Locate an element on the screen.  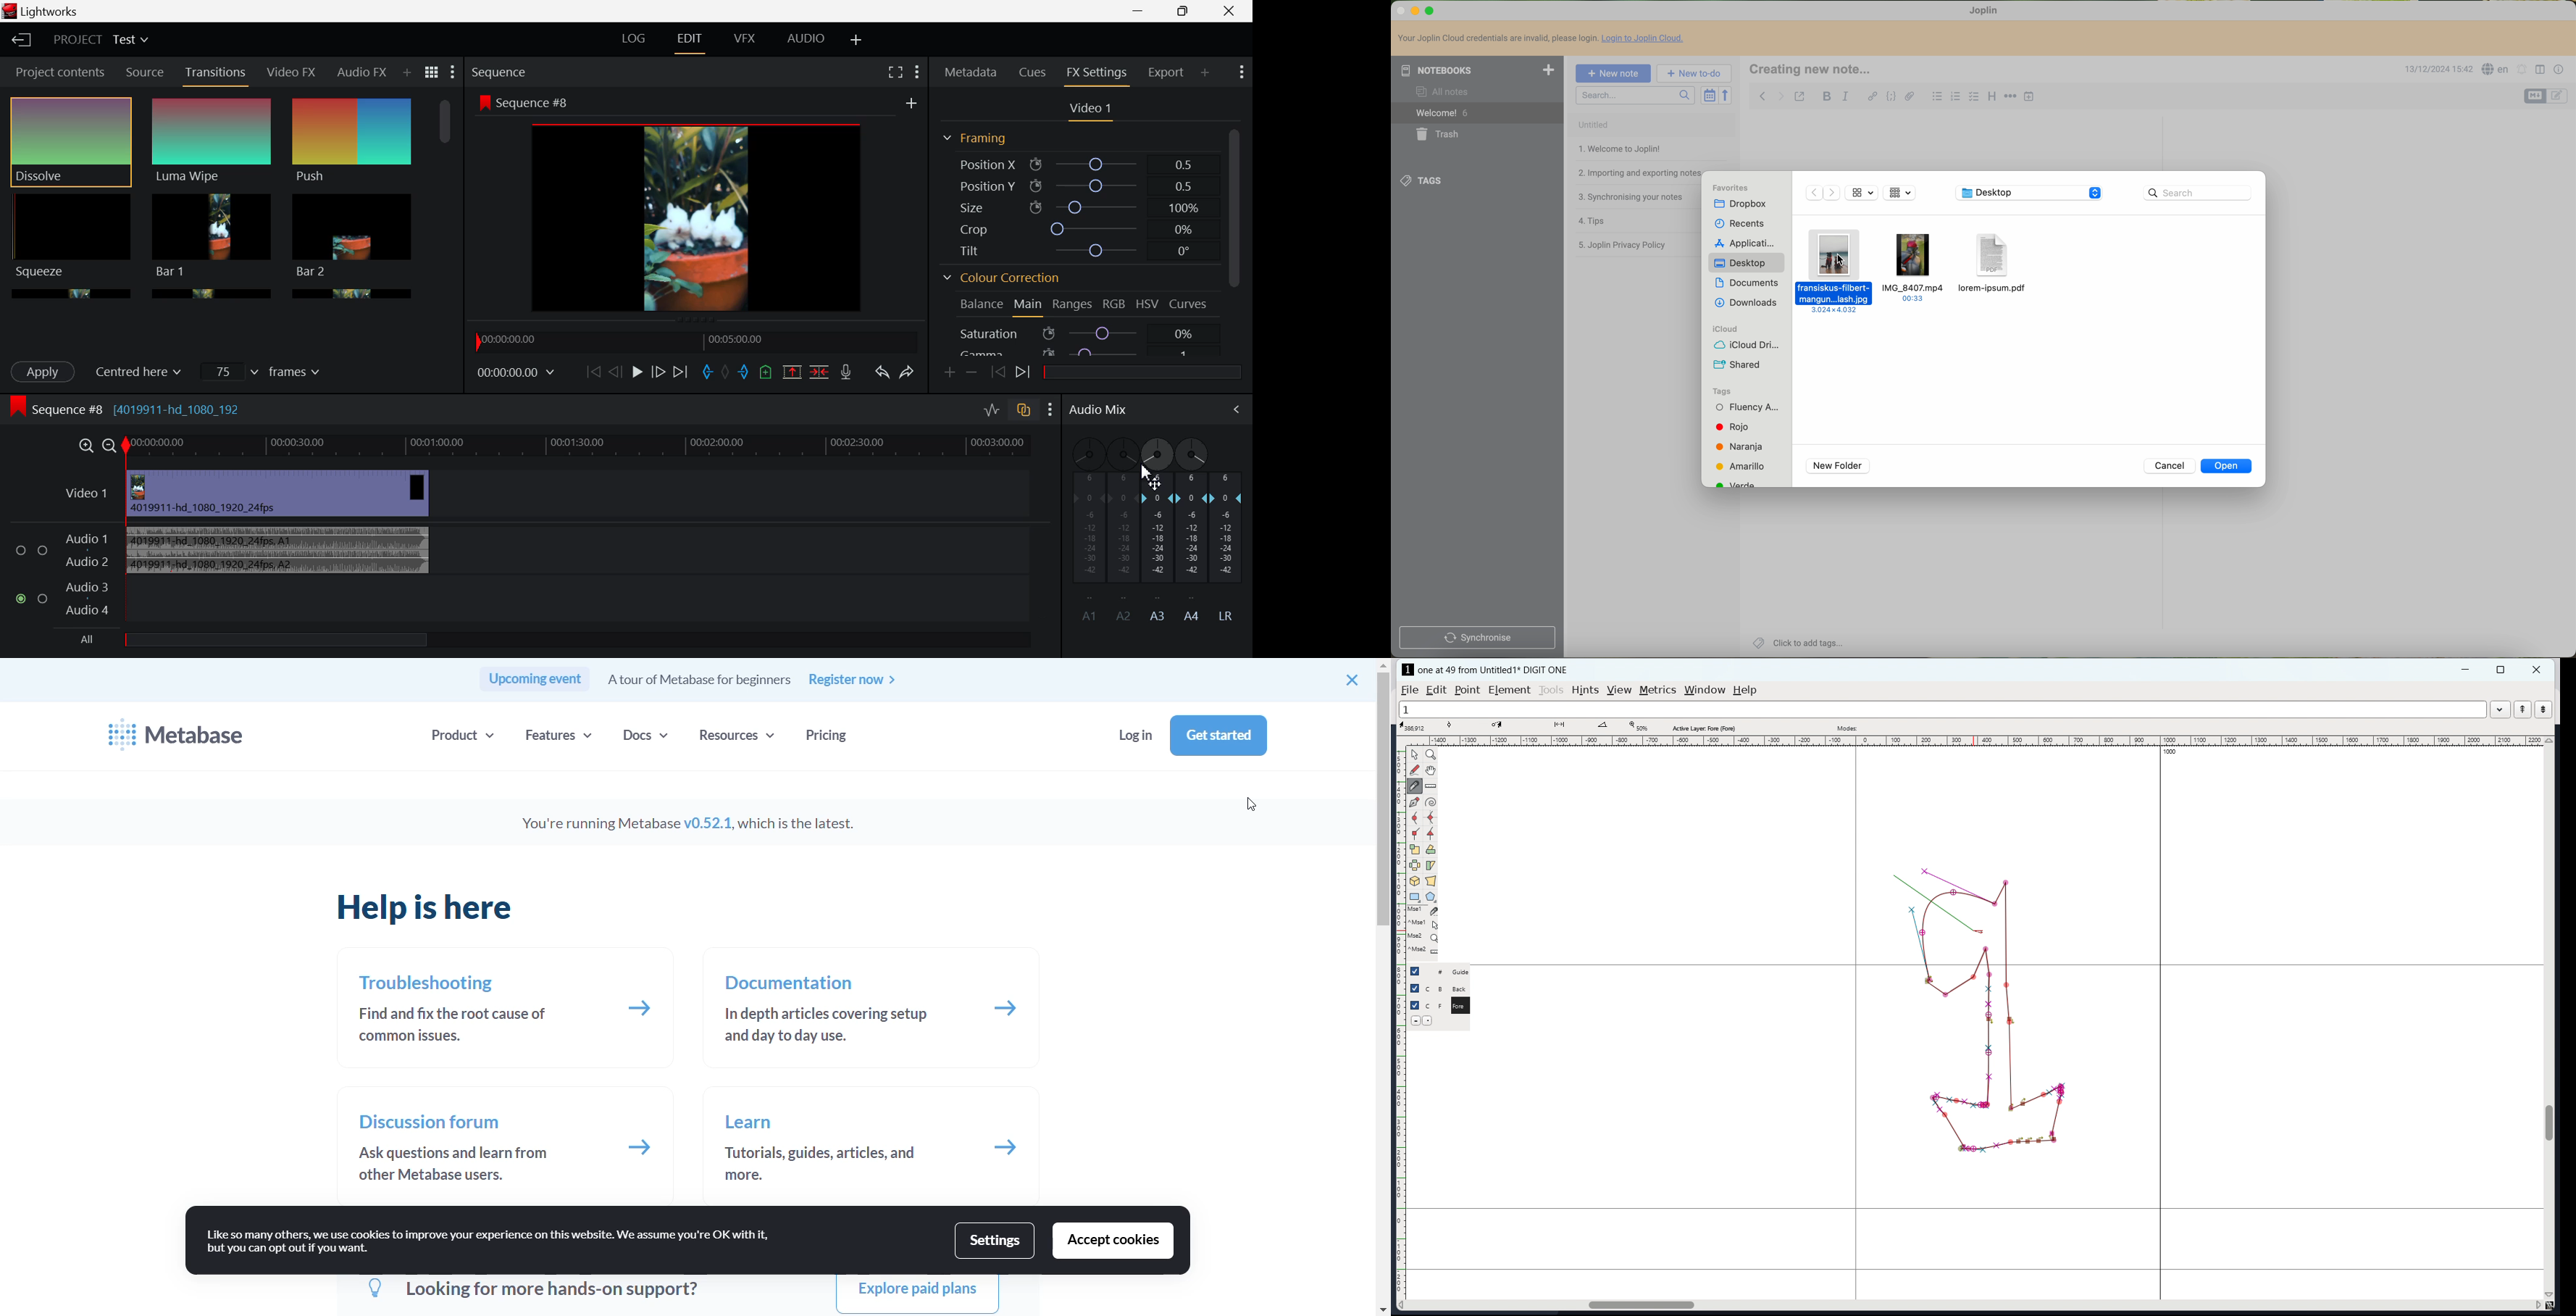
Sequence Preview Screen is located at coordinates (700, 205).